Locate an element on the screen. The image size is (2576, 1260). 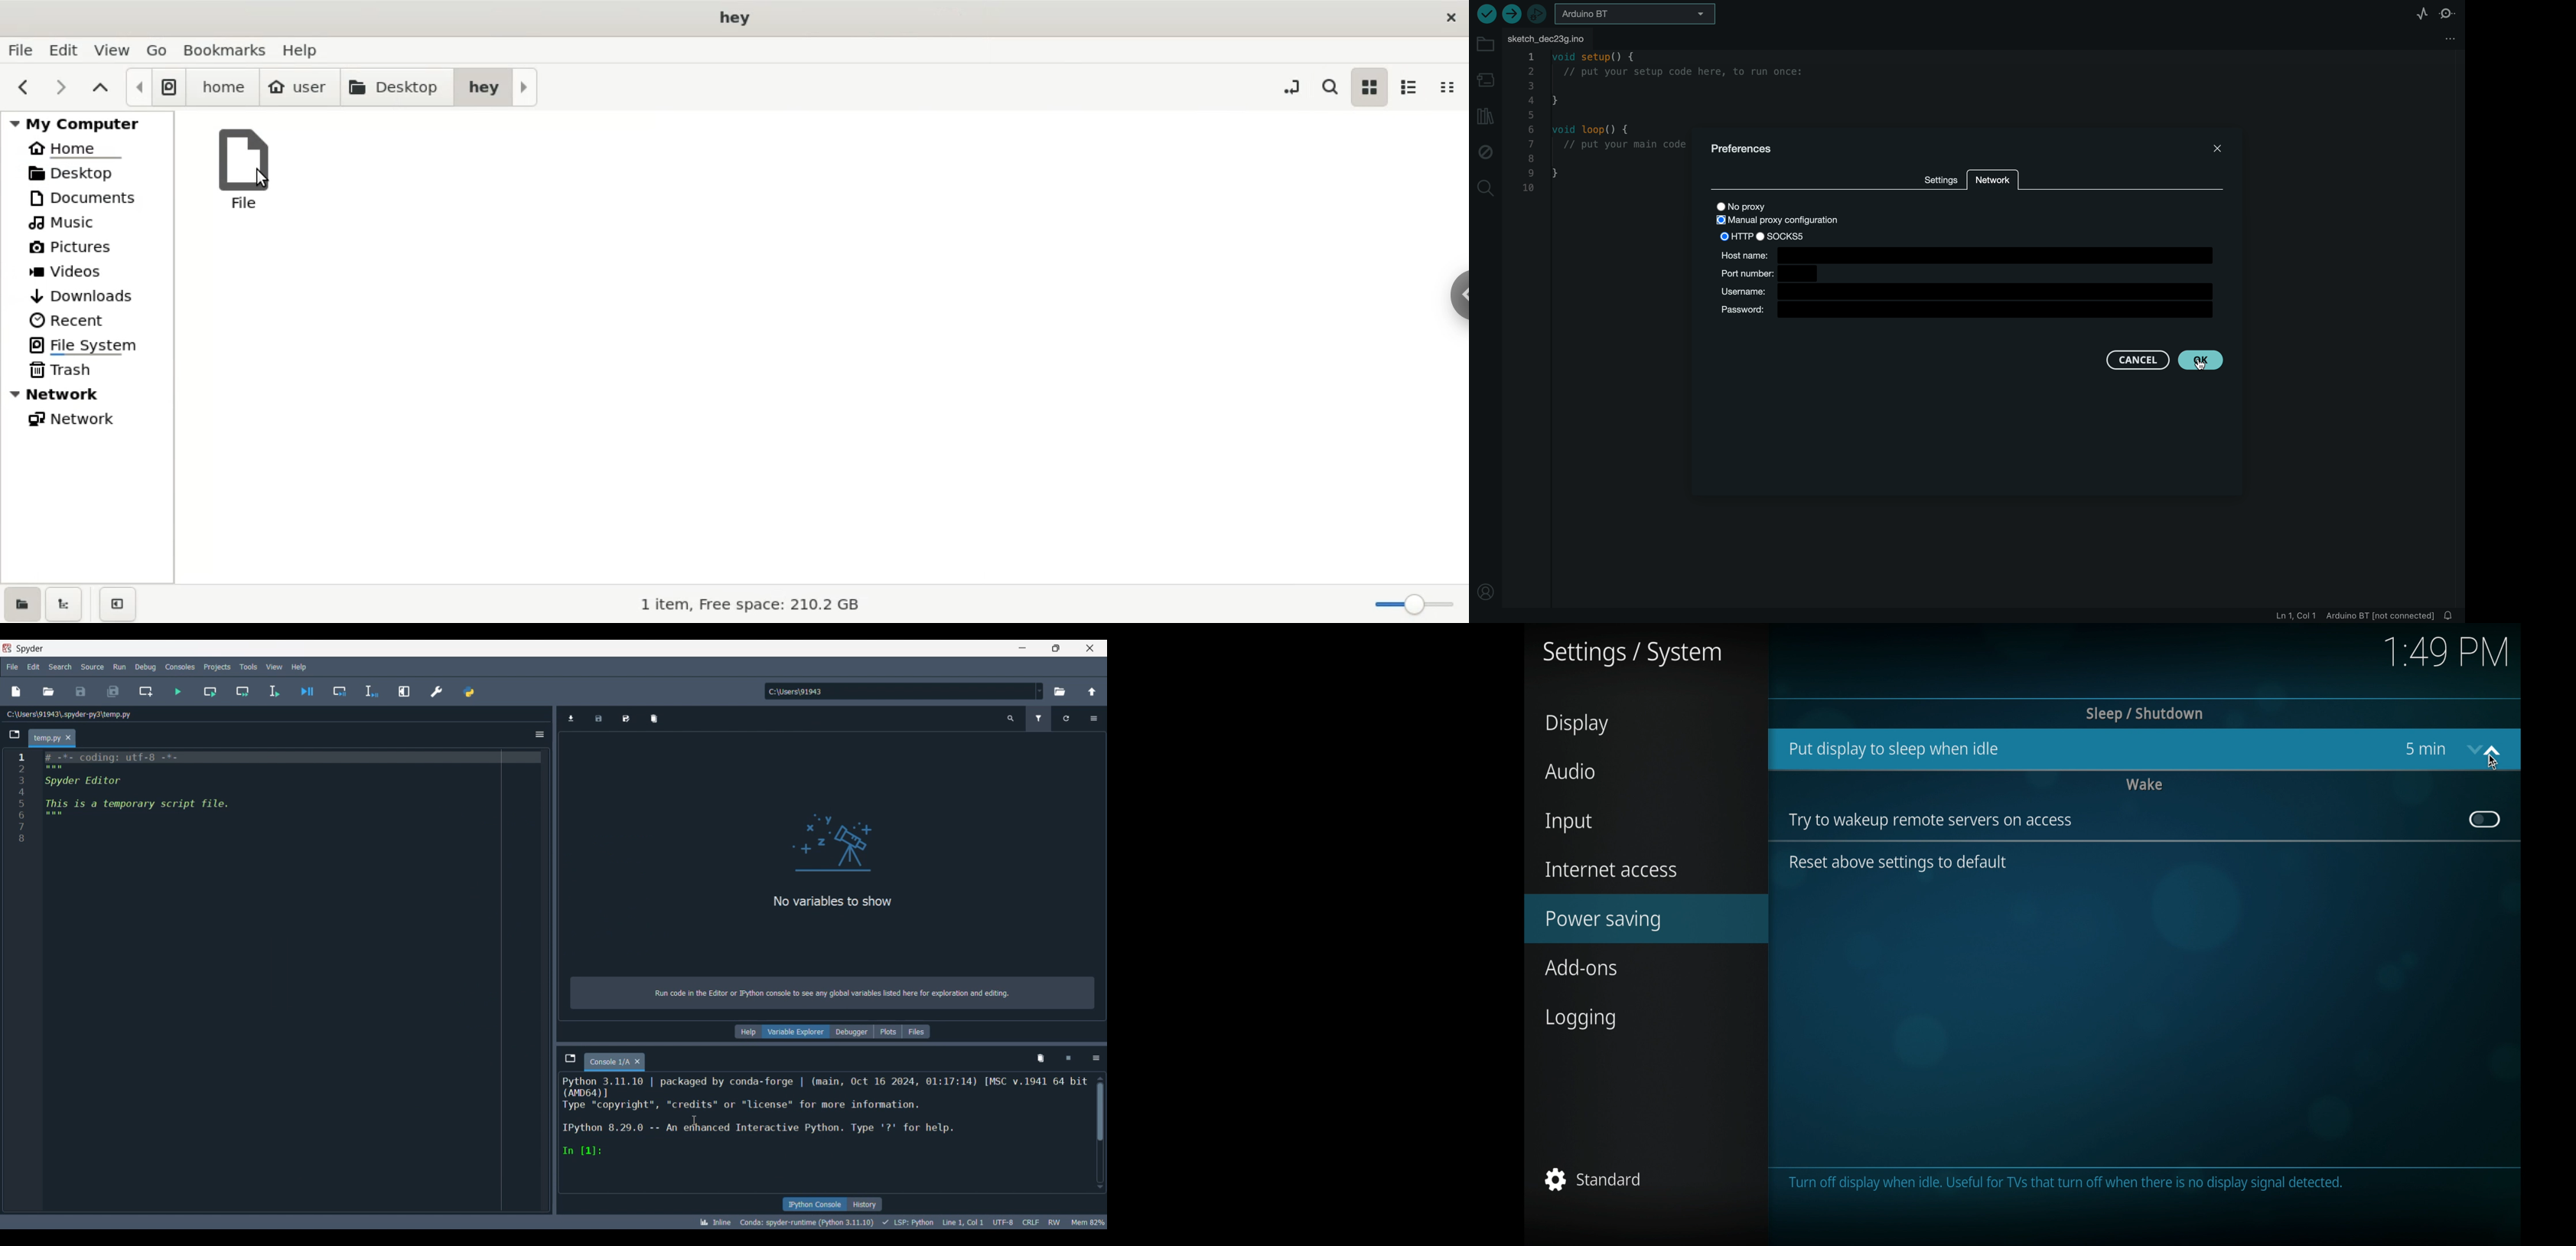
Run current cell and go to next one is located at coordinates (242, 691).